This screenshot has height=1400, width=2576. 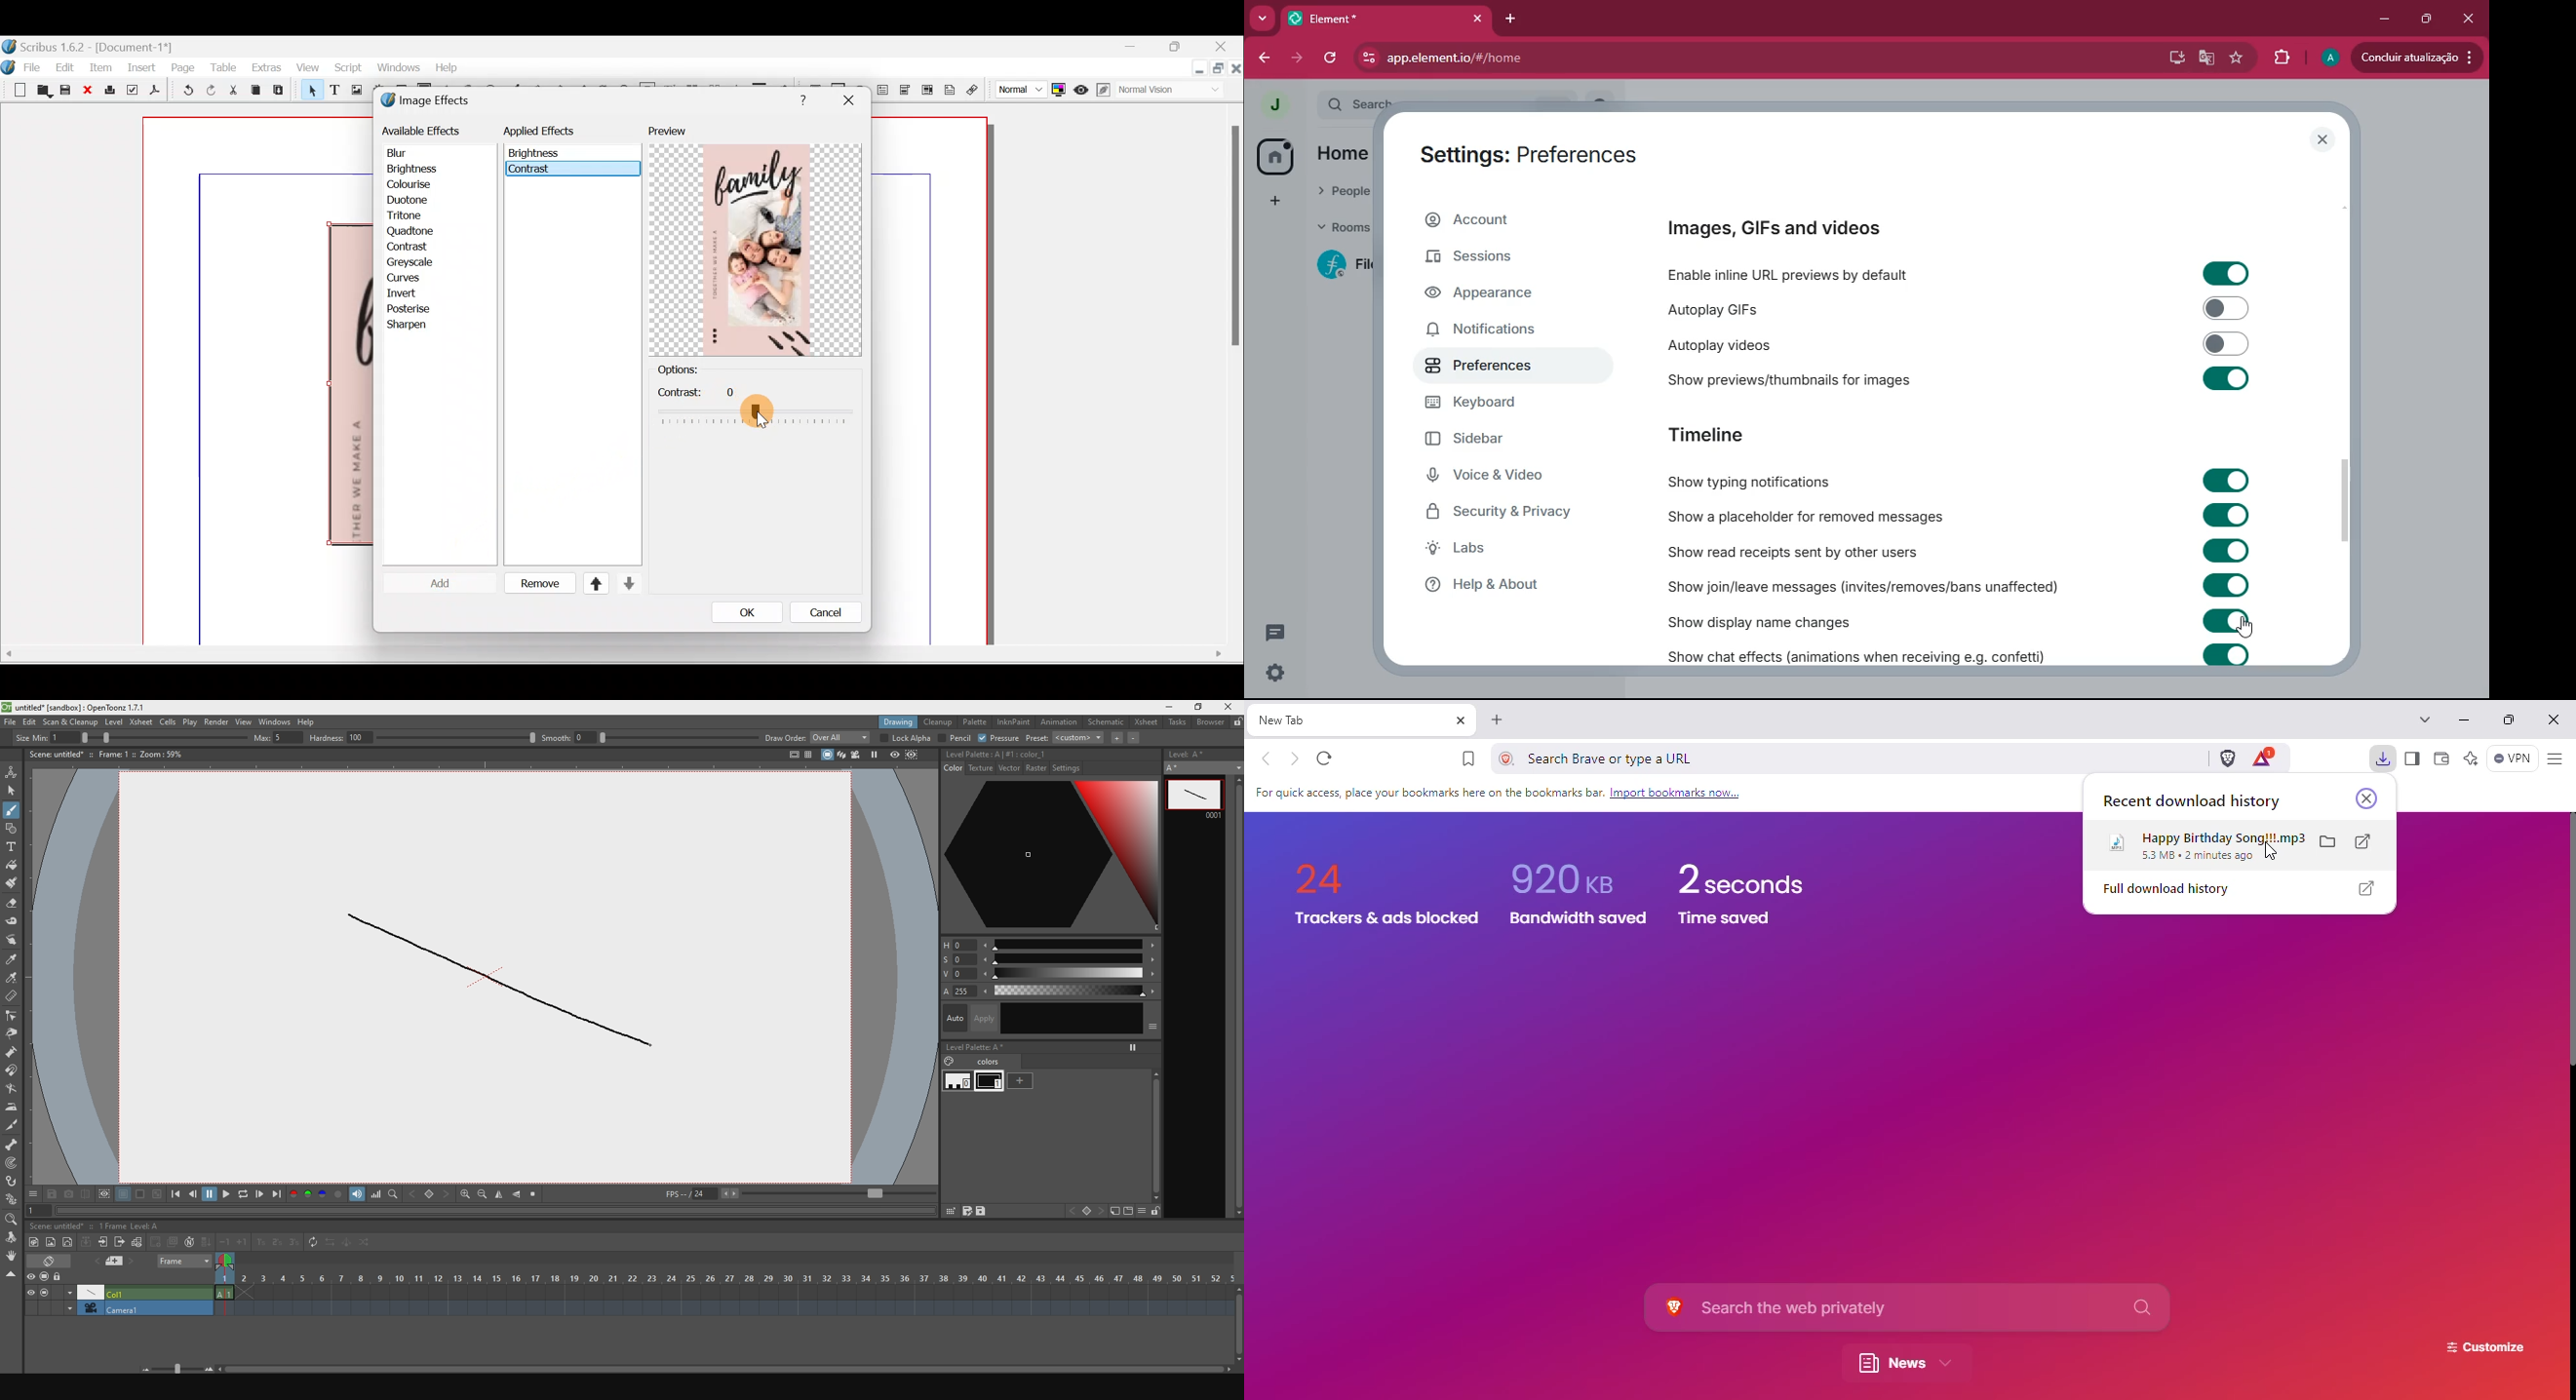 What do you see at coordinates (975, 90) in the screenshot?
I see `Link annotation` at bounding box center [975, 90].